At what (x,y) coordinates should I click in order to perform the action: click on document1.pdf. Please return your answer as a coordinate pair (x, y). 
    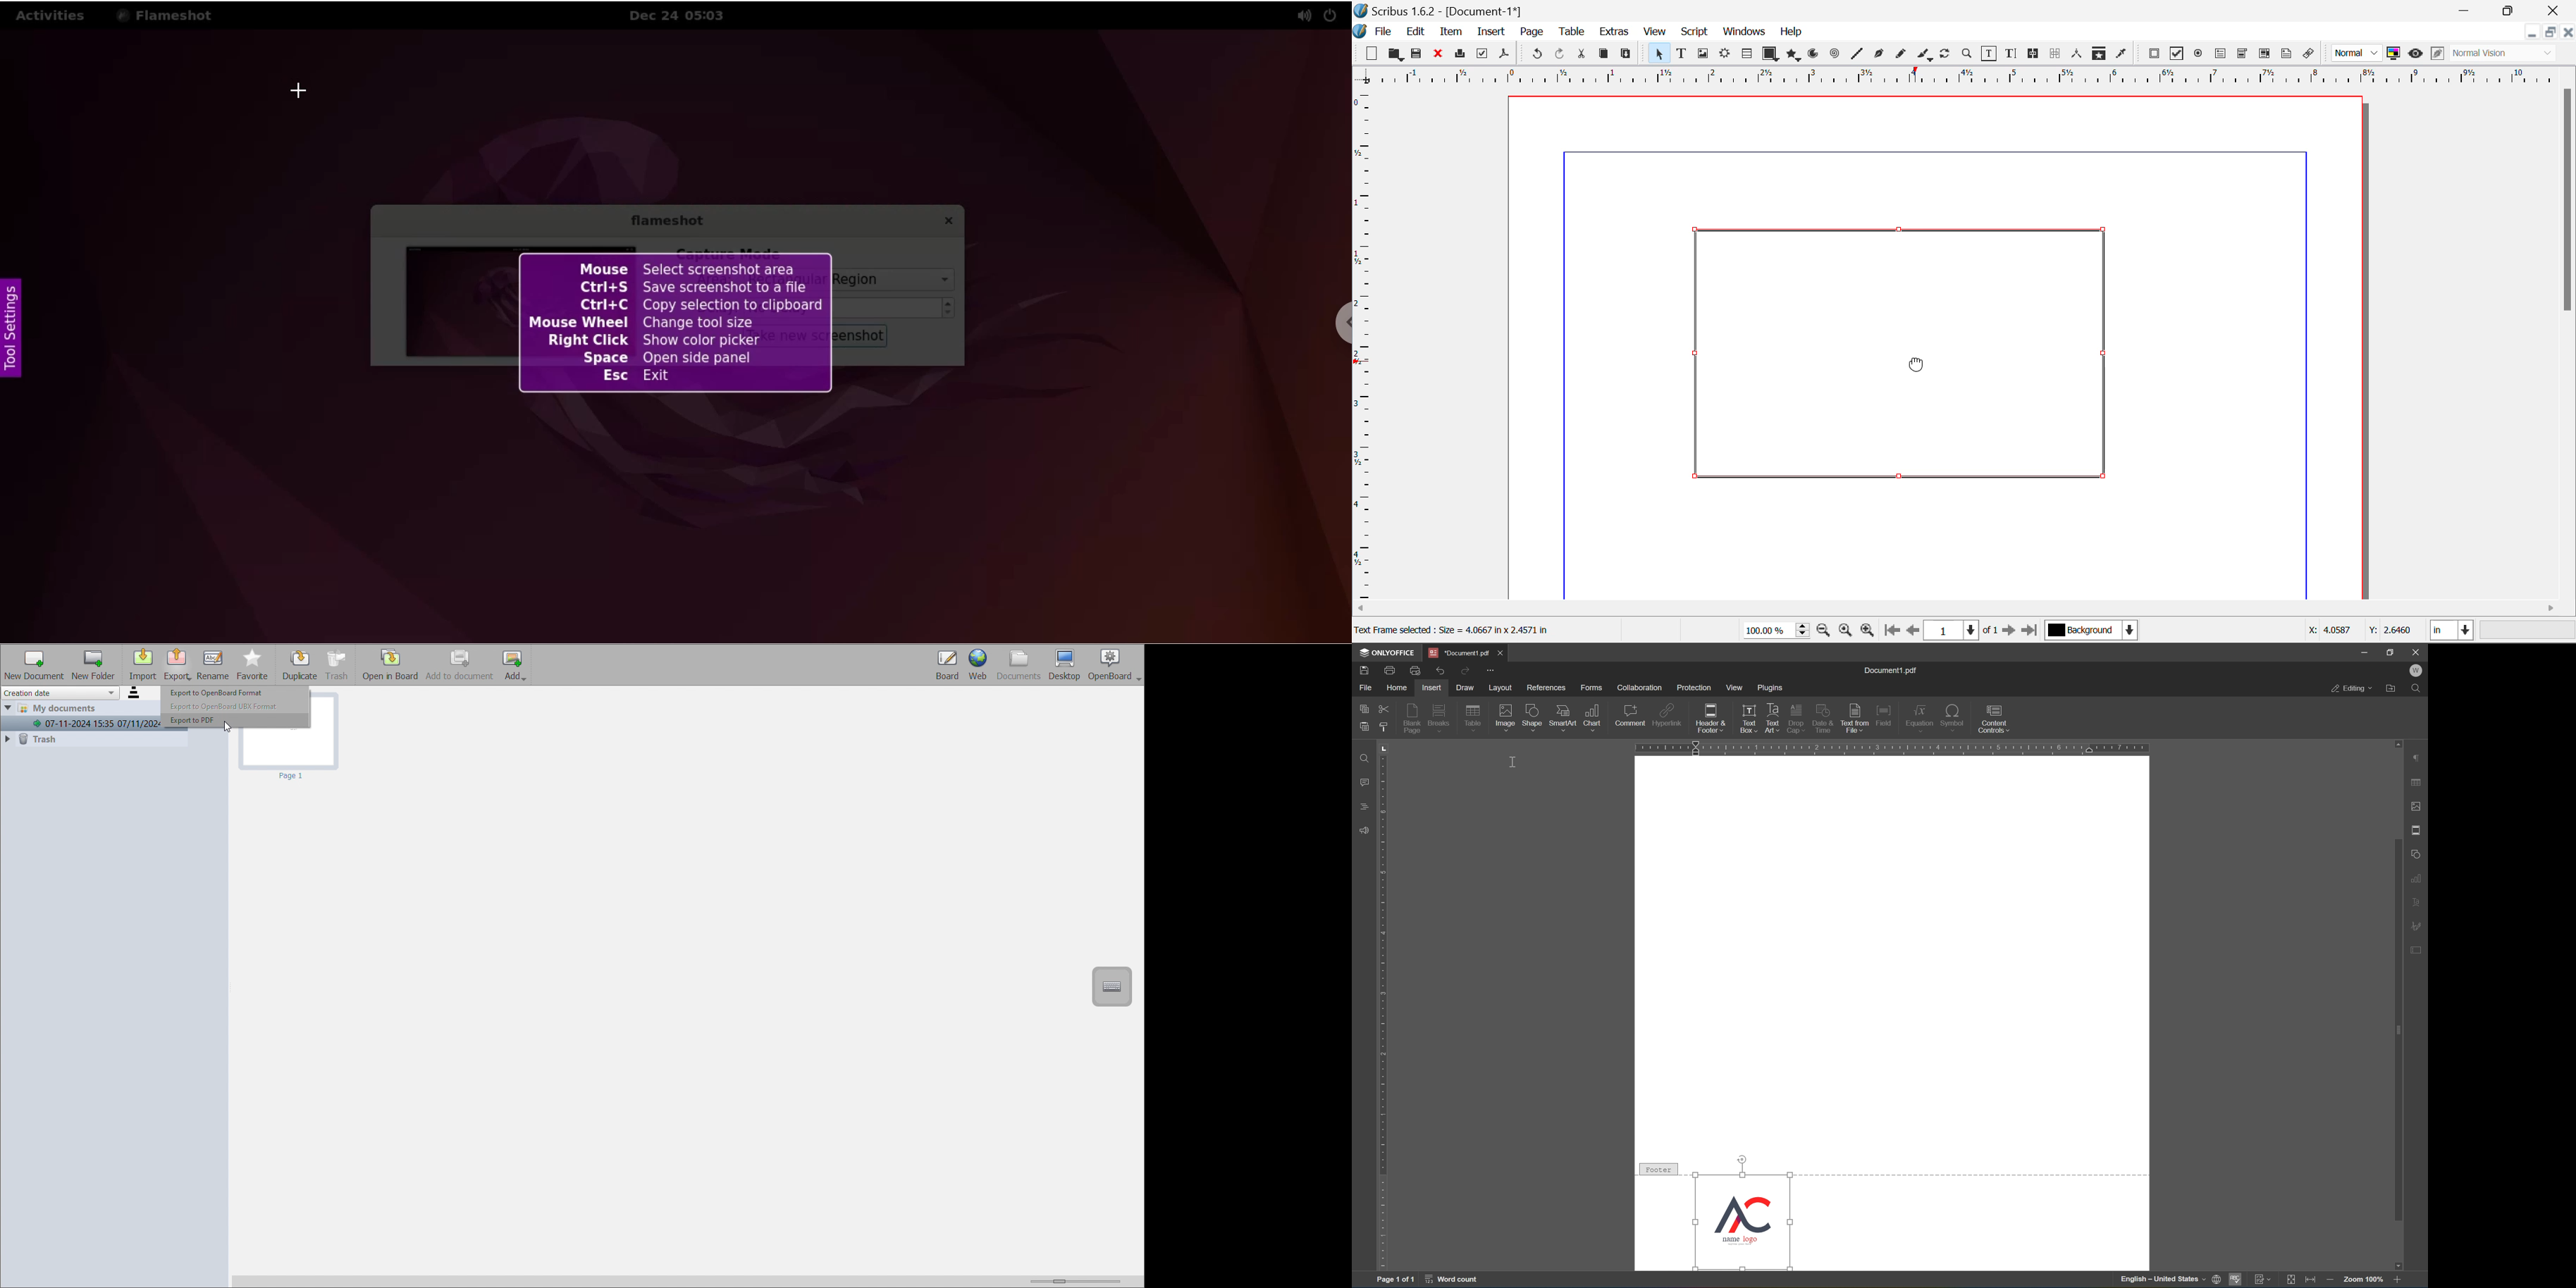
    Looking at the image, I should click on (1893, 670).